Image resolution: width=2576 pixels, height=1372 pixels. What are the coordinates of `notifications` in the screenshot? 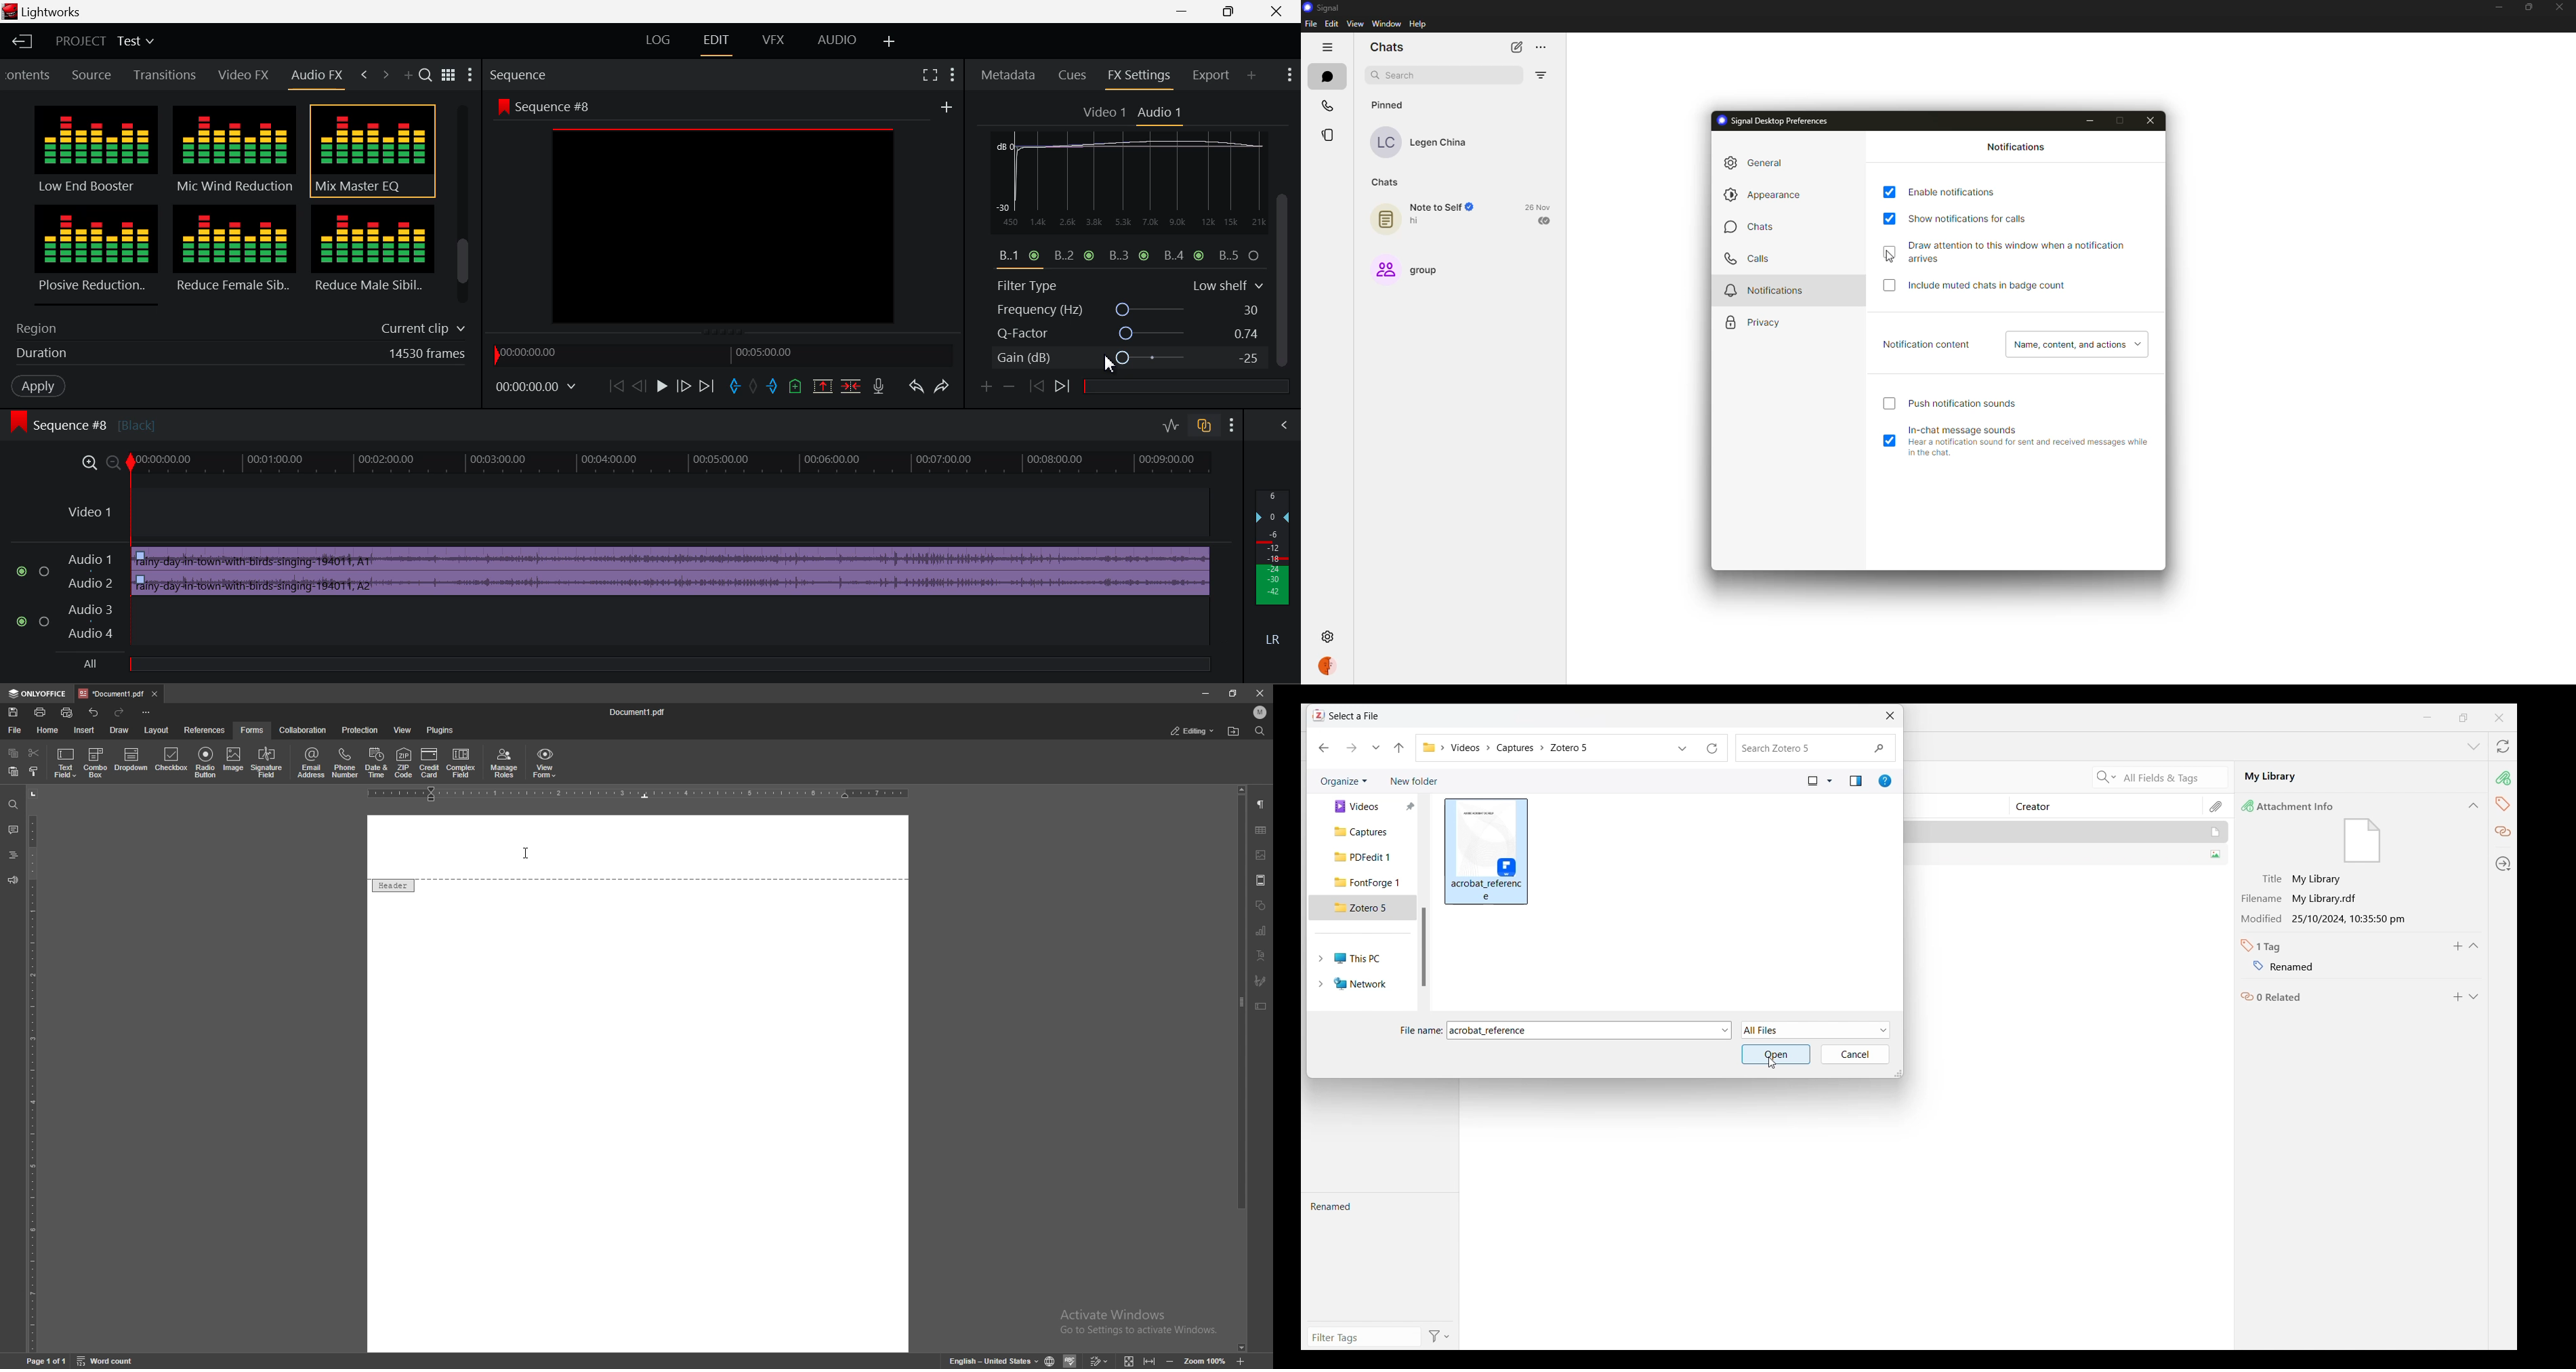 It's located at (2018, 148).